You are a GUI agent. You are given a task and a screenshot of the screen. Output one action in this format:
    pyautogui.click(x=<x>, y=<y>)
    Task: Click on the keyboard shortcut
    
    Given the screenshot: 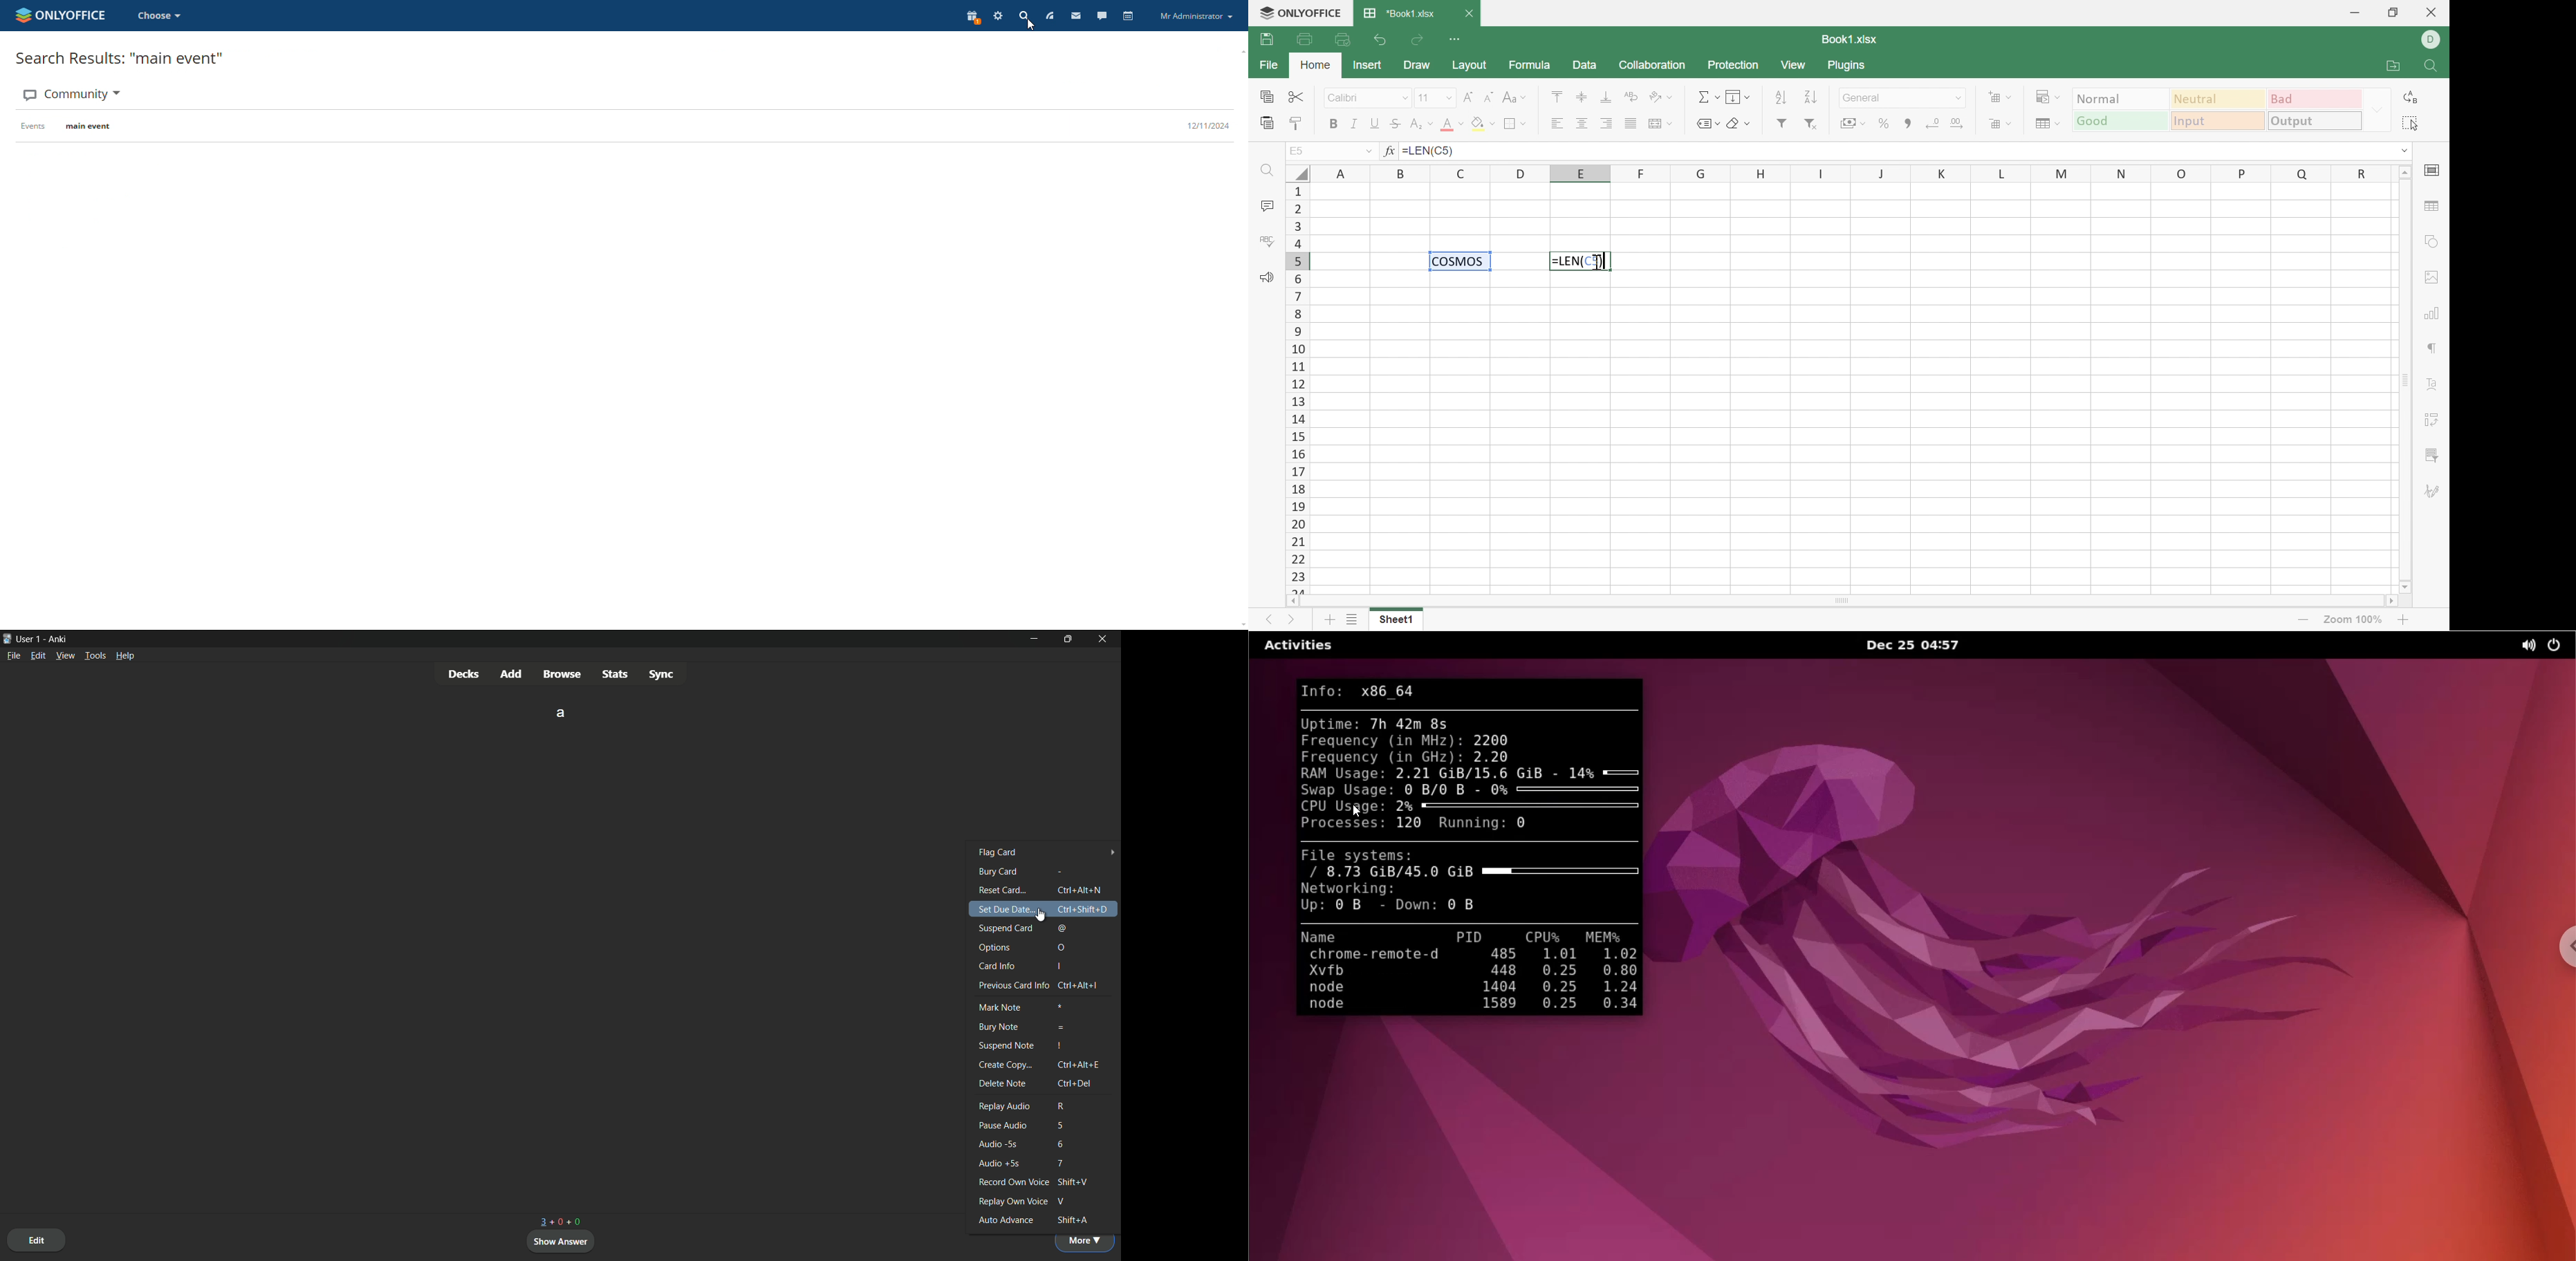 What is the action you would take?
    pyautogui.click(x=1059, y=1143)
    